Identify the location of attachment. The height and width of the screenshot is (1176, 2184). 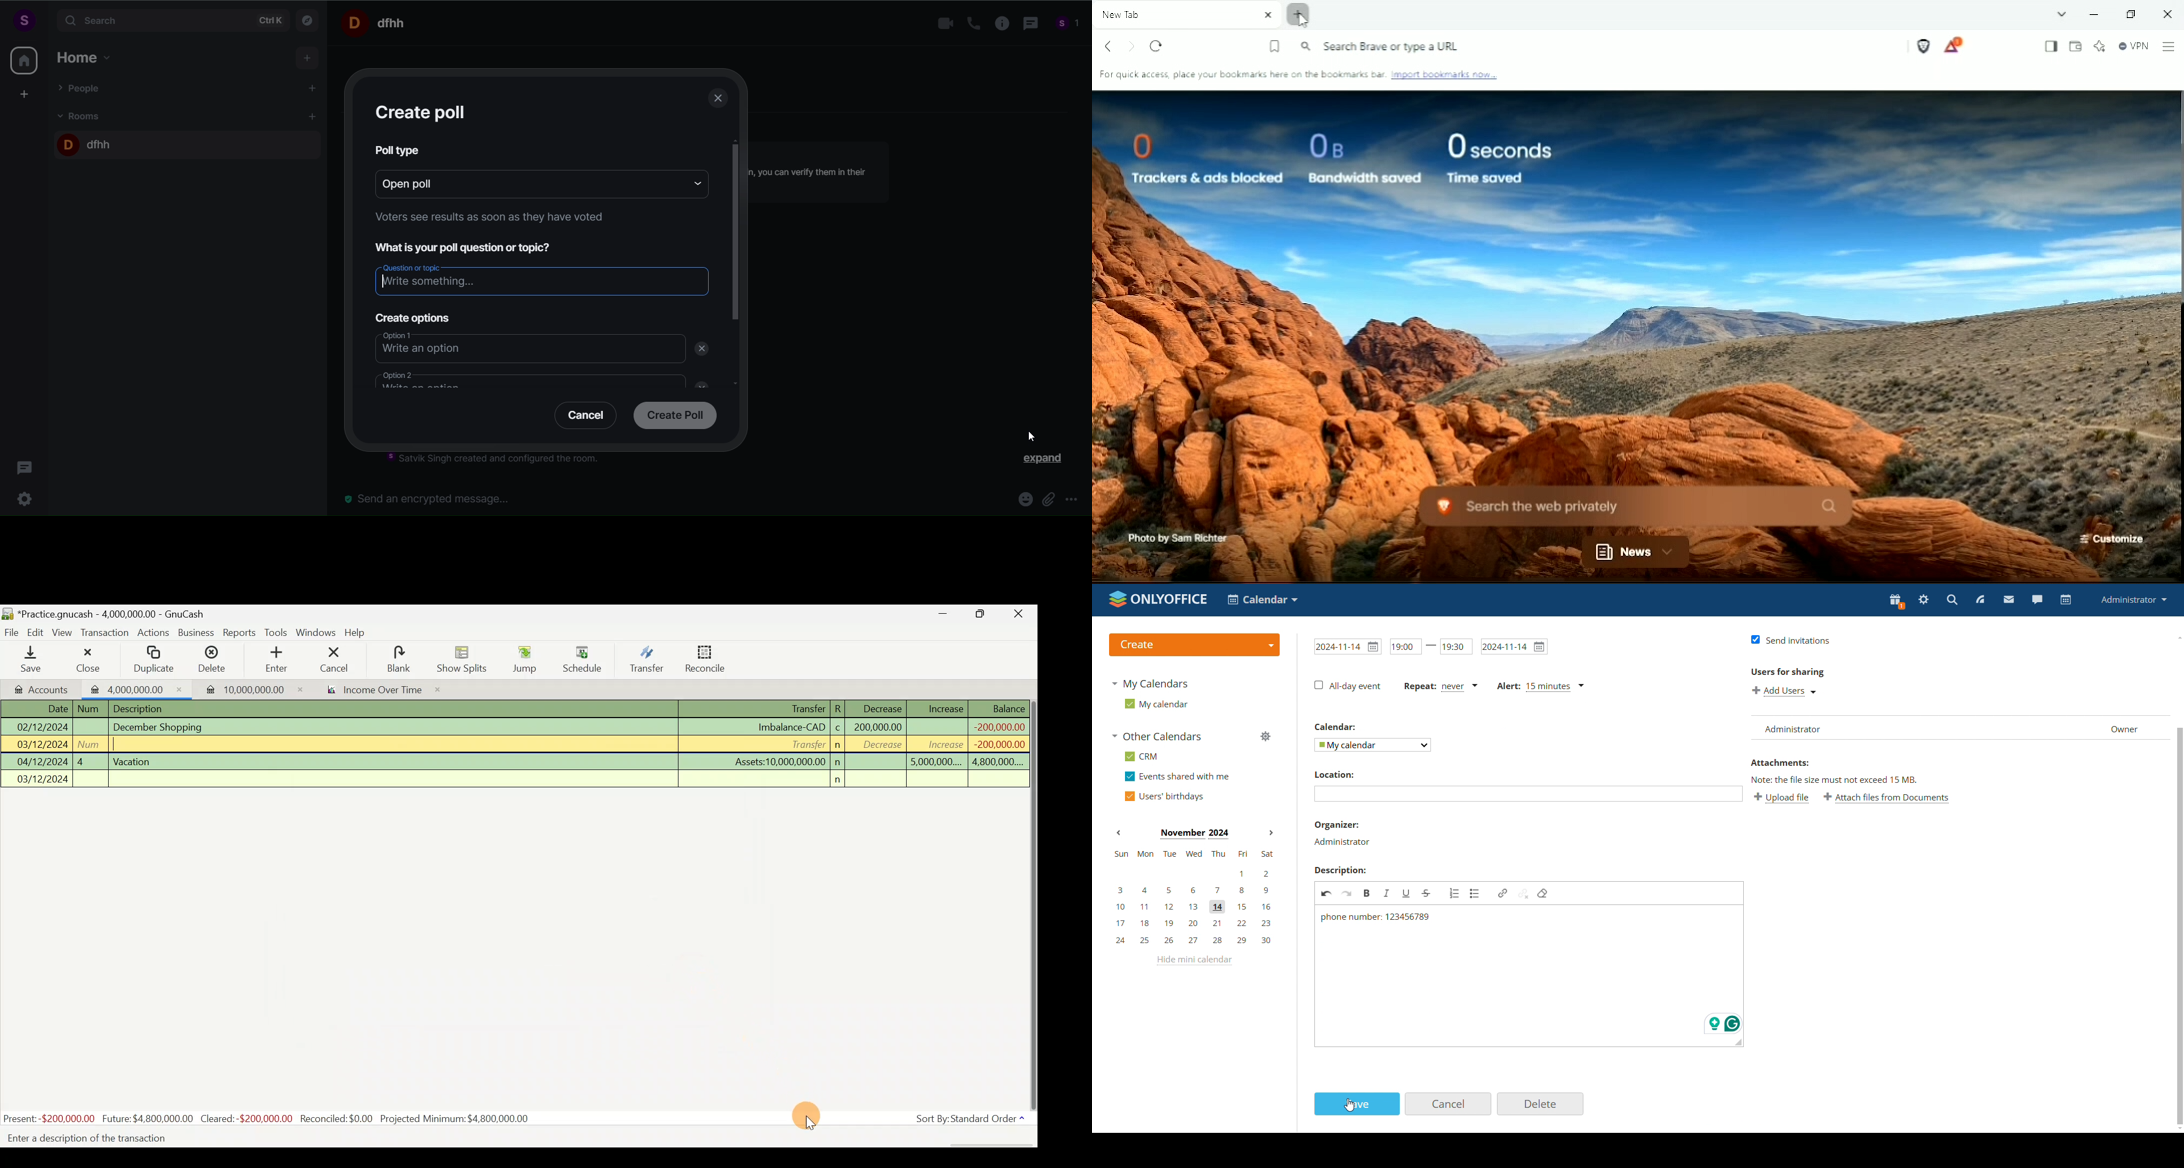
(1048, 499).